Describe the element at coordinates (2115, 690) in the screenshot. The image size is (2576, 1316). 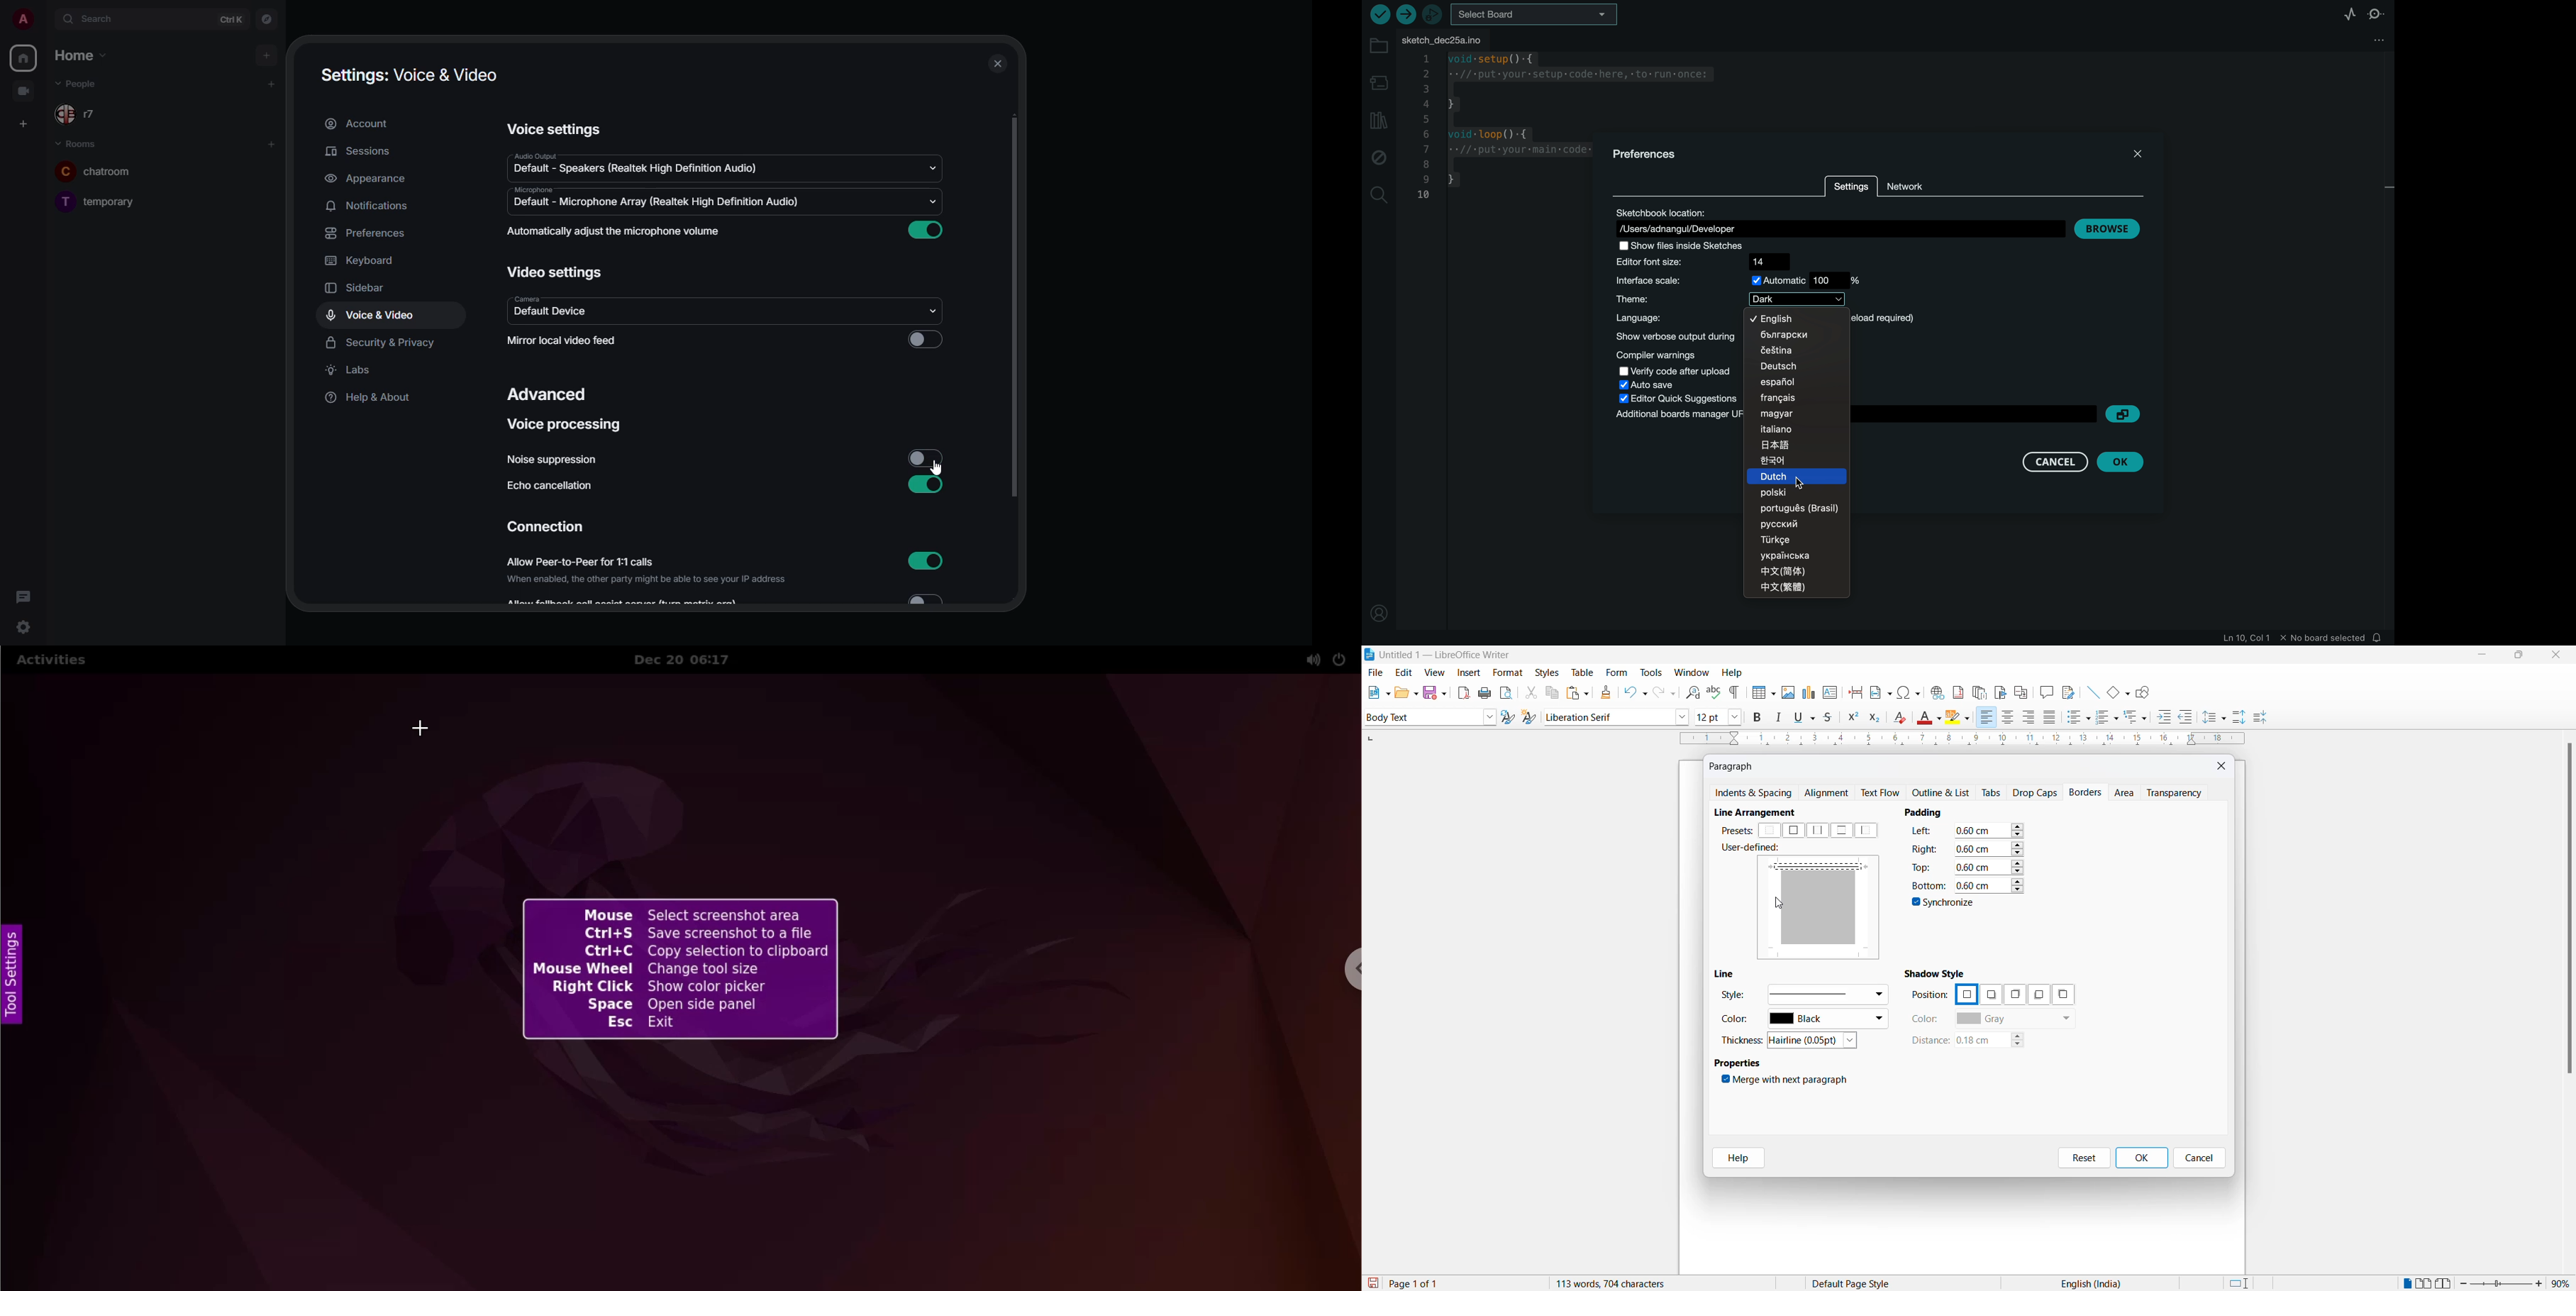
I see `basic shapes` at that location.